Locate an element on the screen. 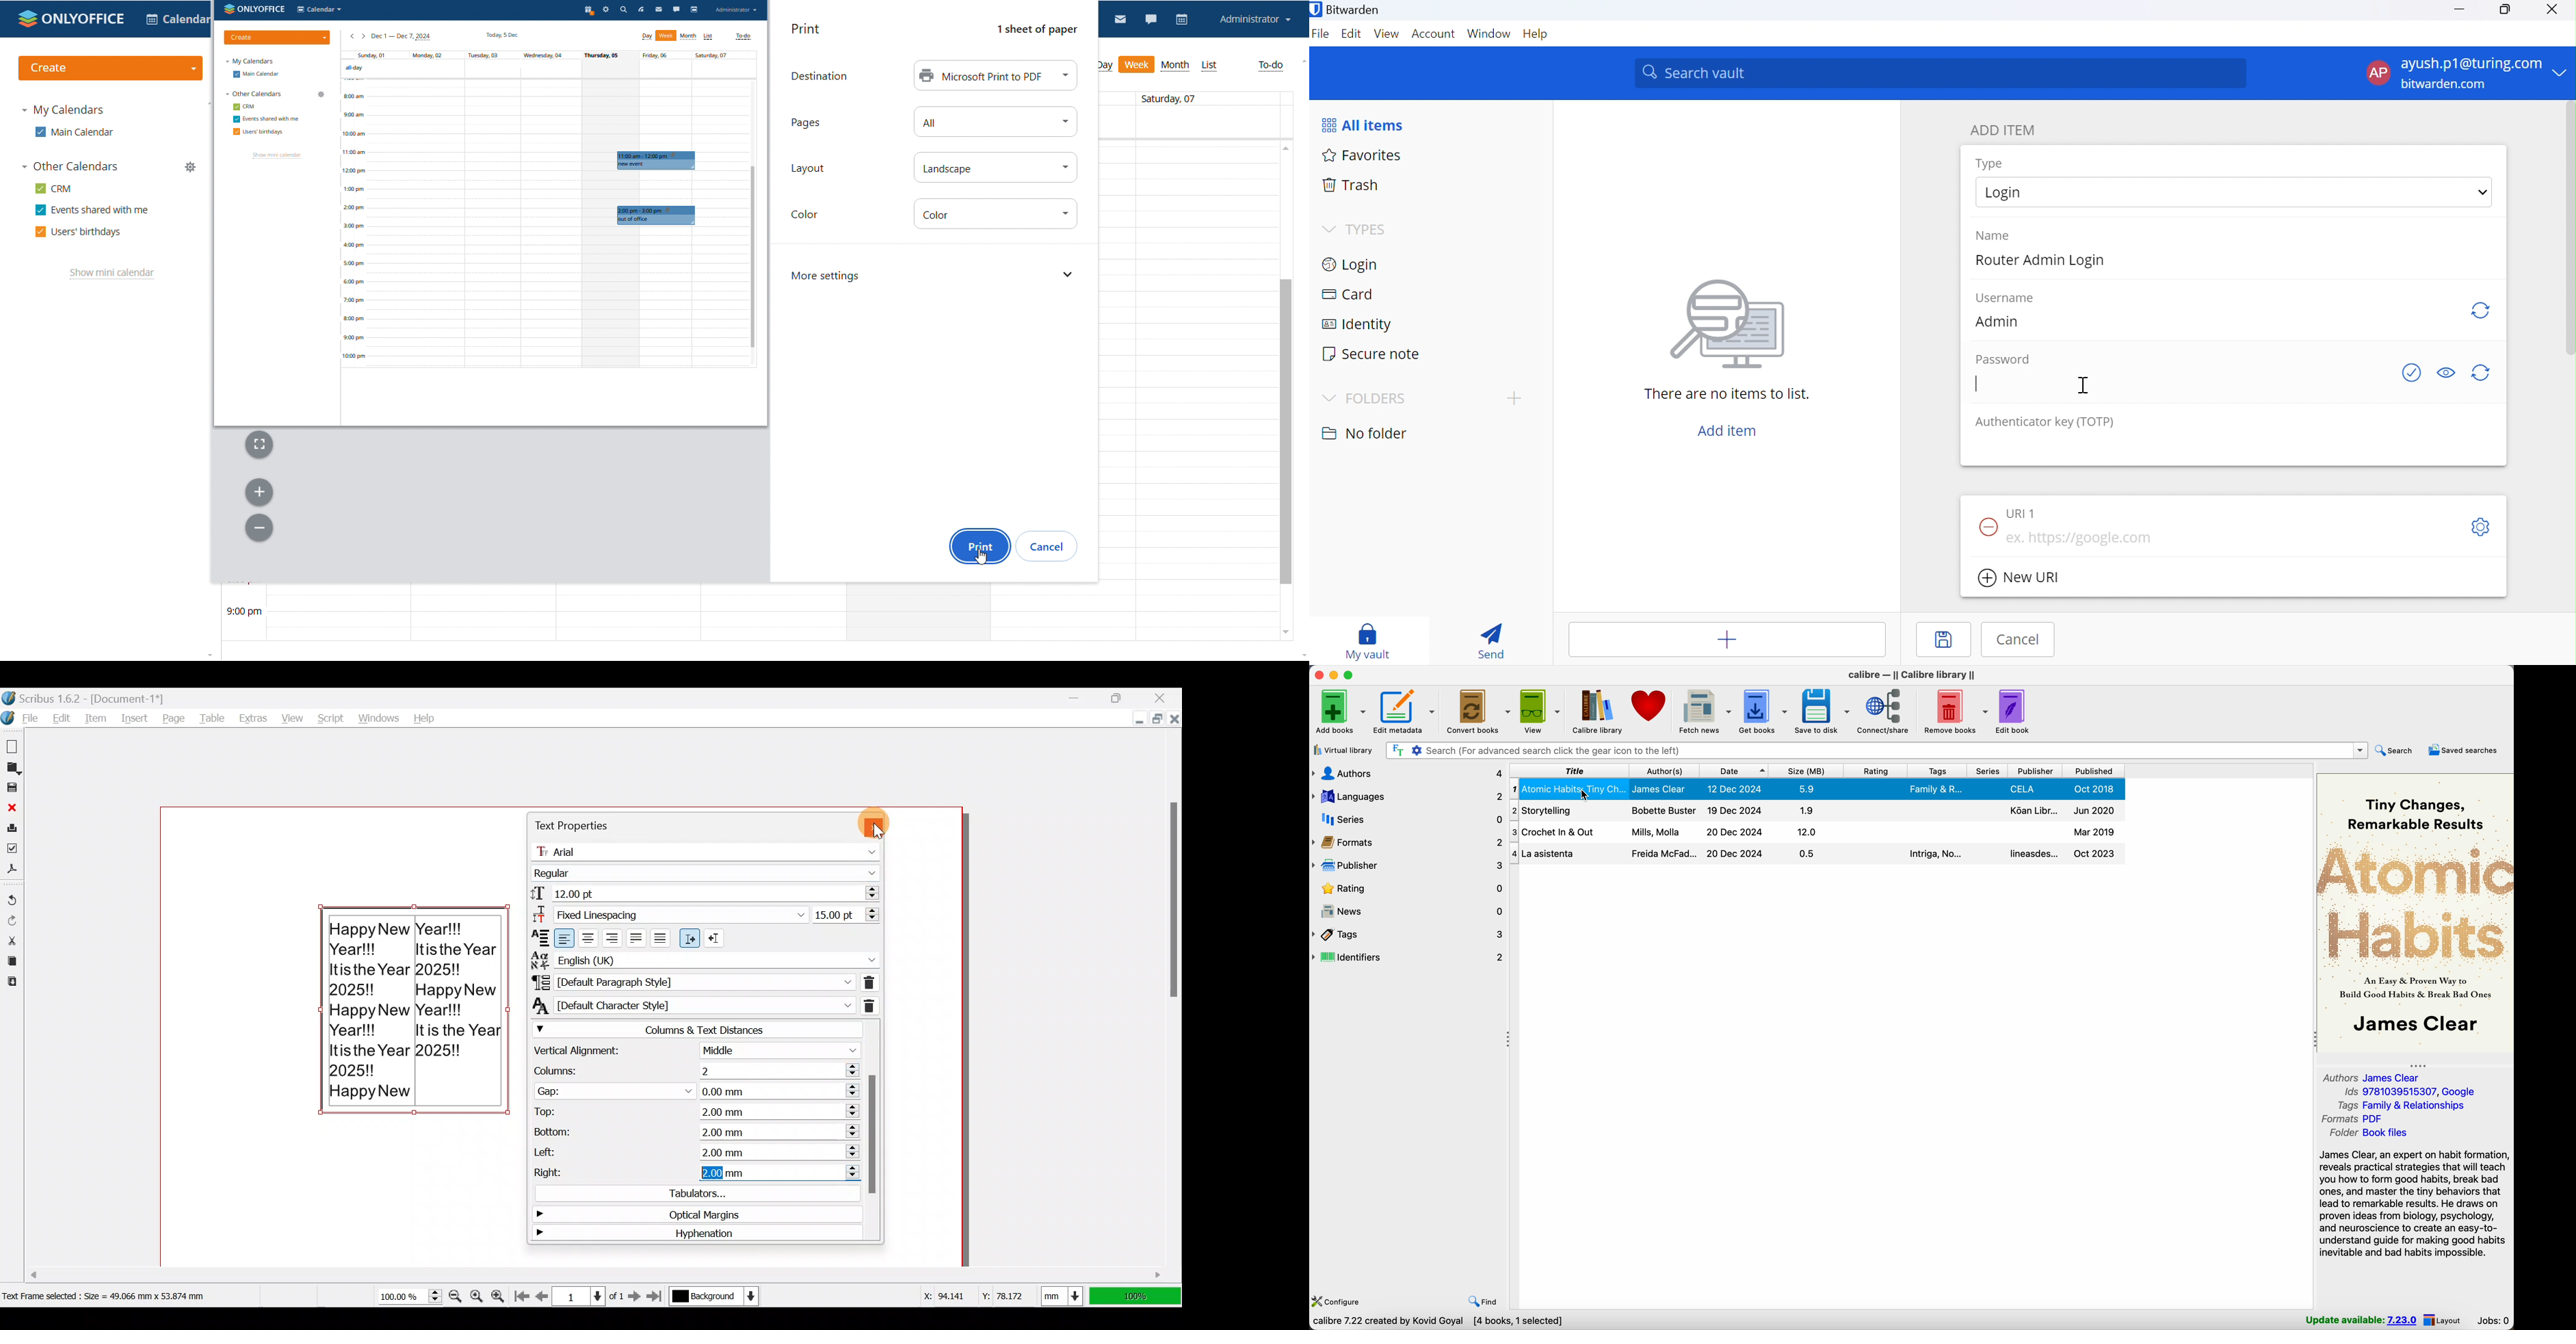  Left to right paragraph is located at coordinates (689, 938).